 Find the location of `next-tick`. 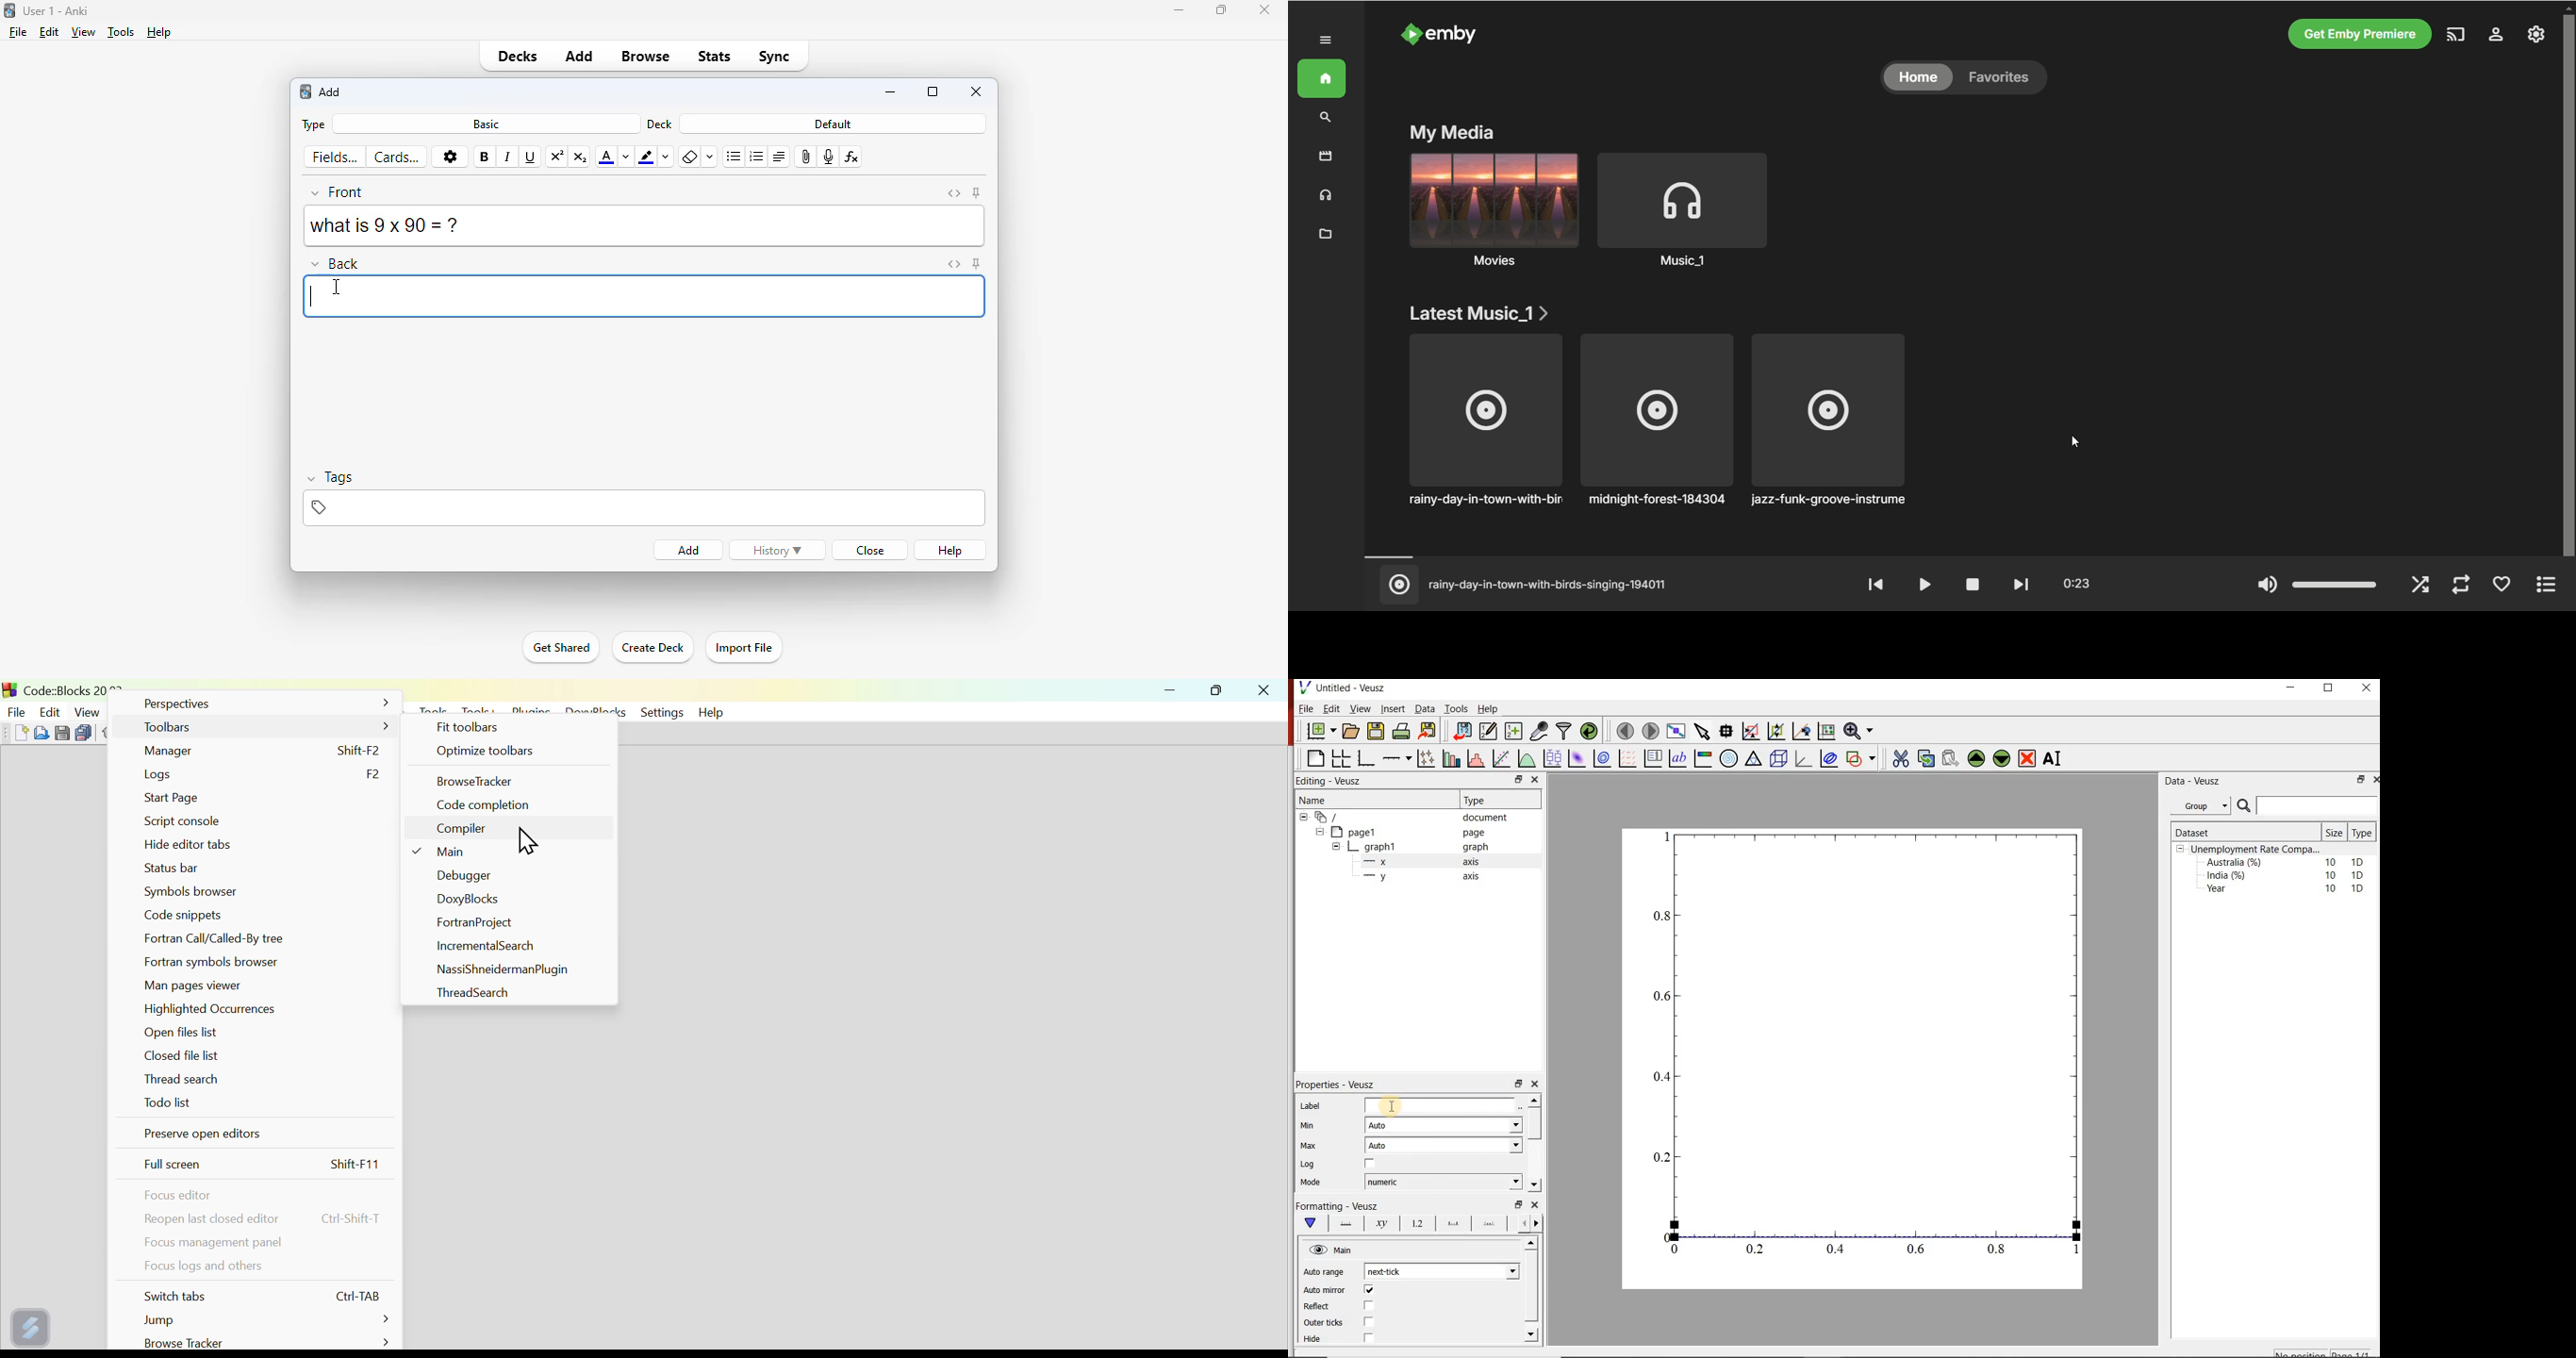

next-tick is located at coordinates (1443, 1270).